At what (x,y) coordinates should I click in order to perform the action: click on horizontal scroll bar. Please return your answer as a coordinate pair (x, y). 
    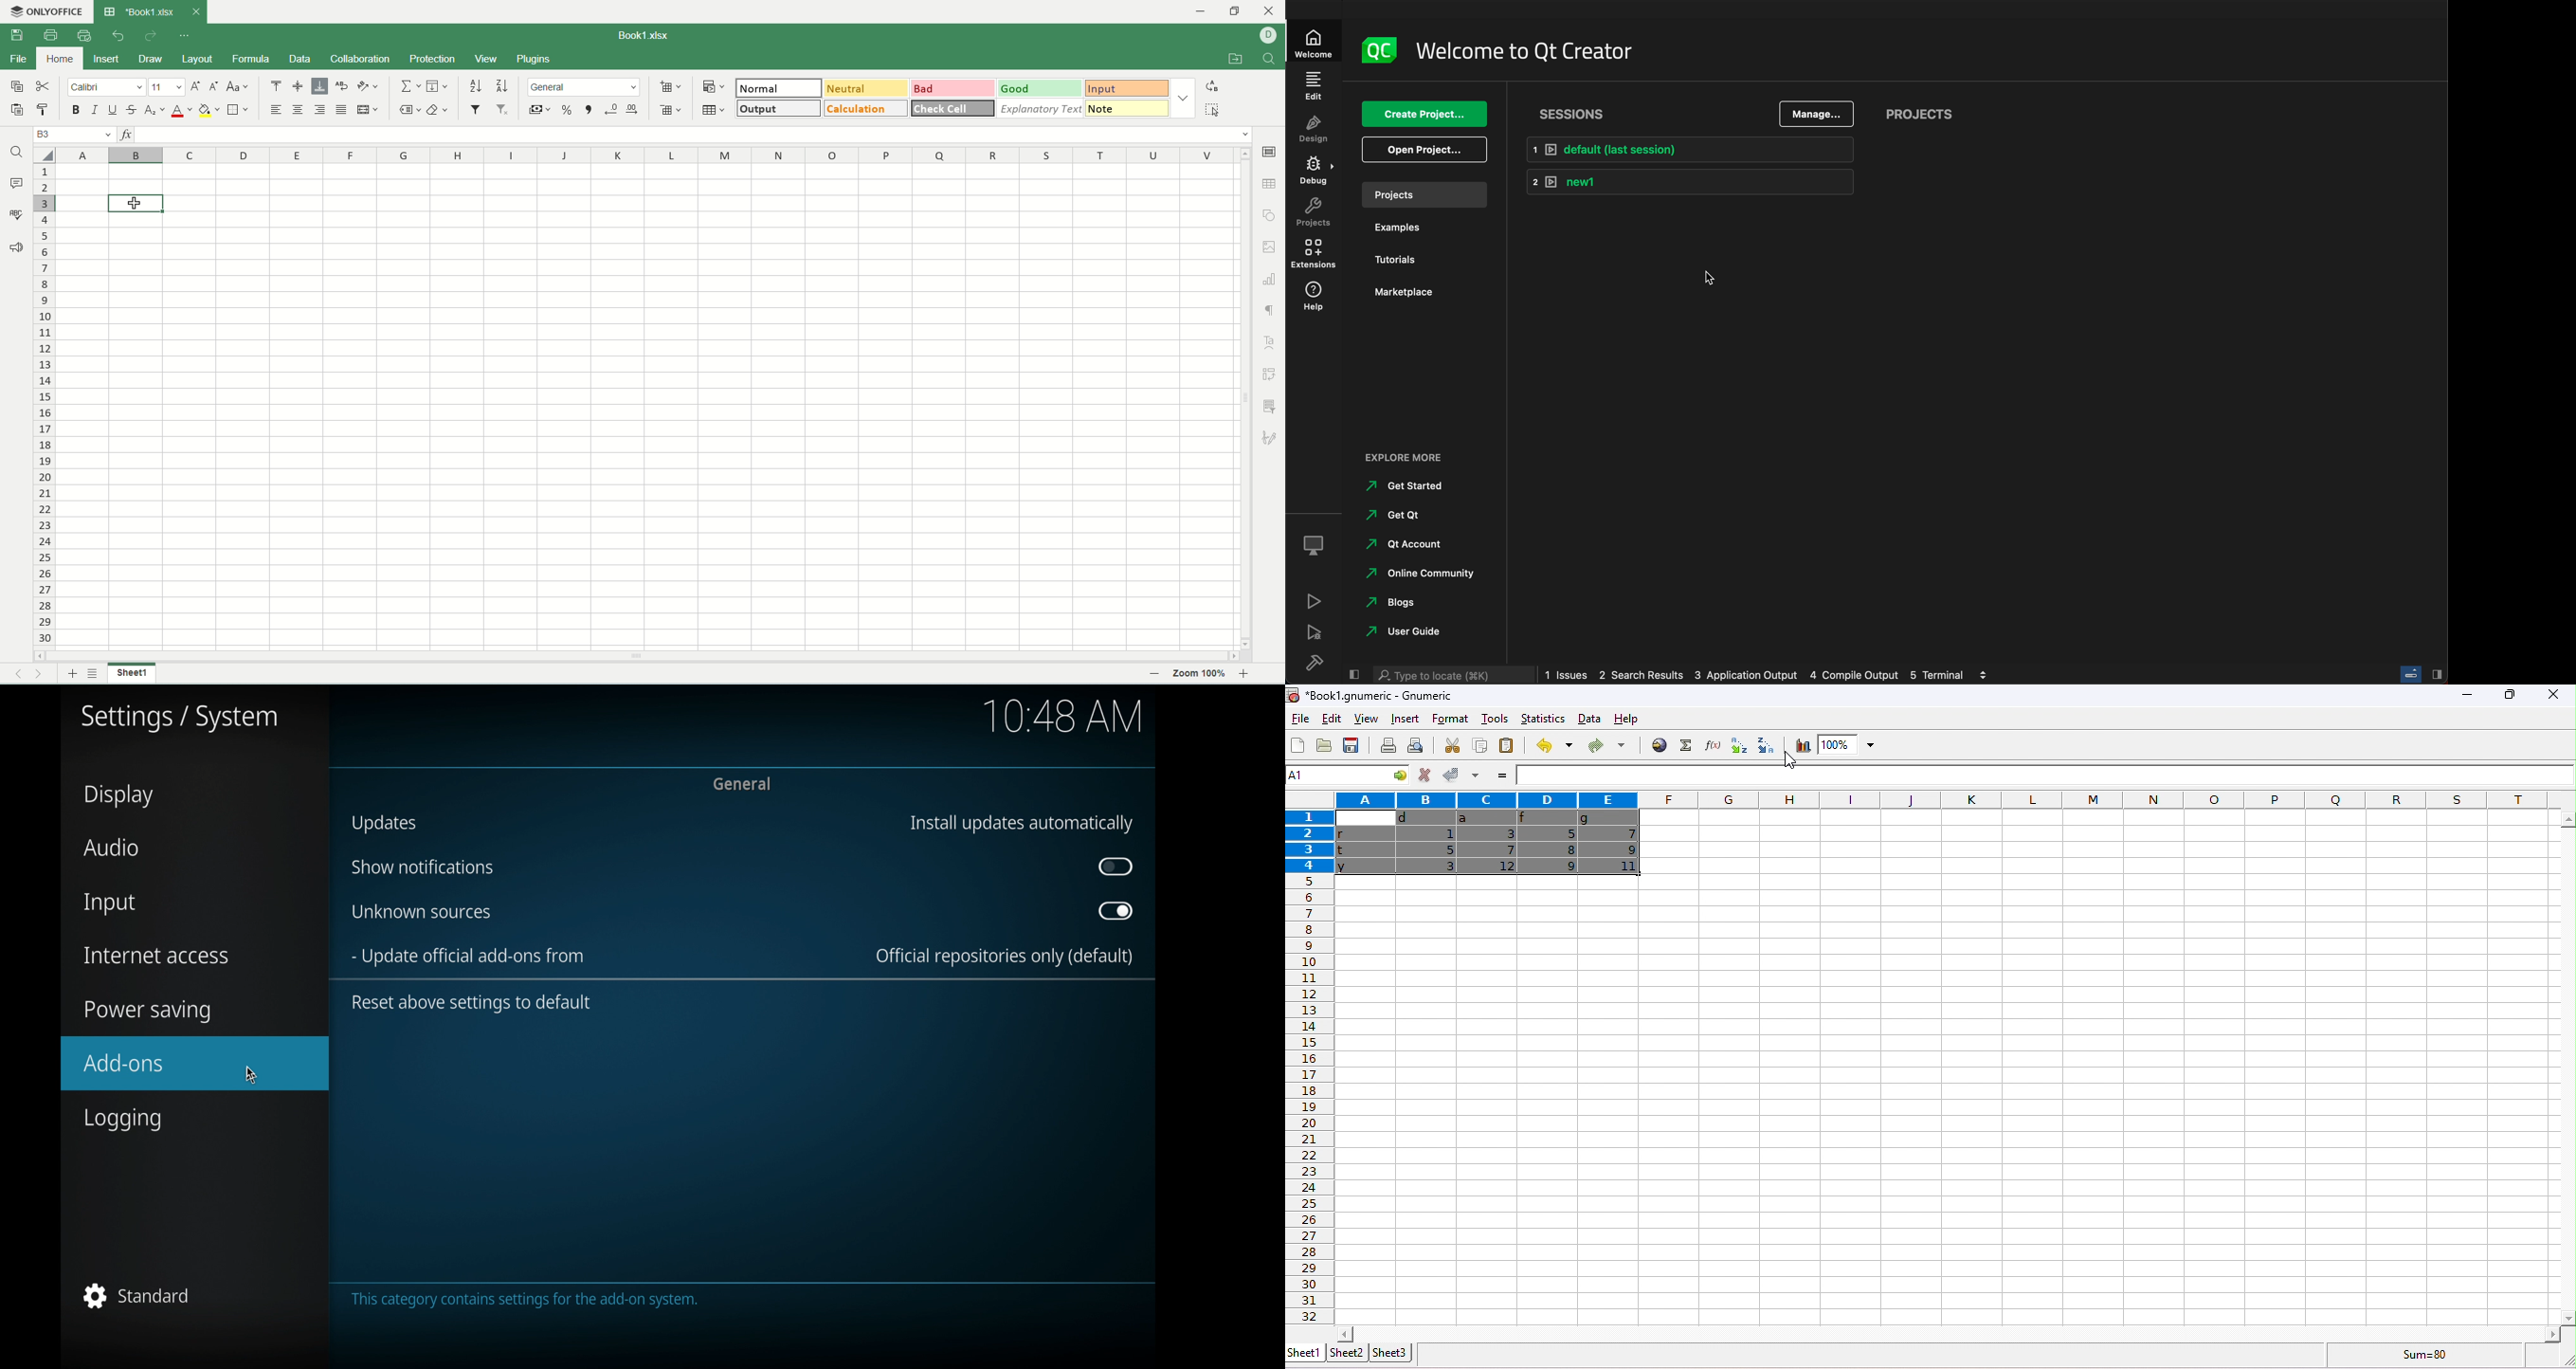
    Looking at the image, I should click on (637, 655).